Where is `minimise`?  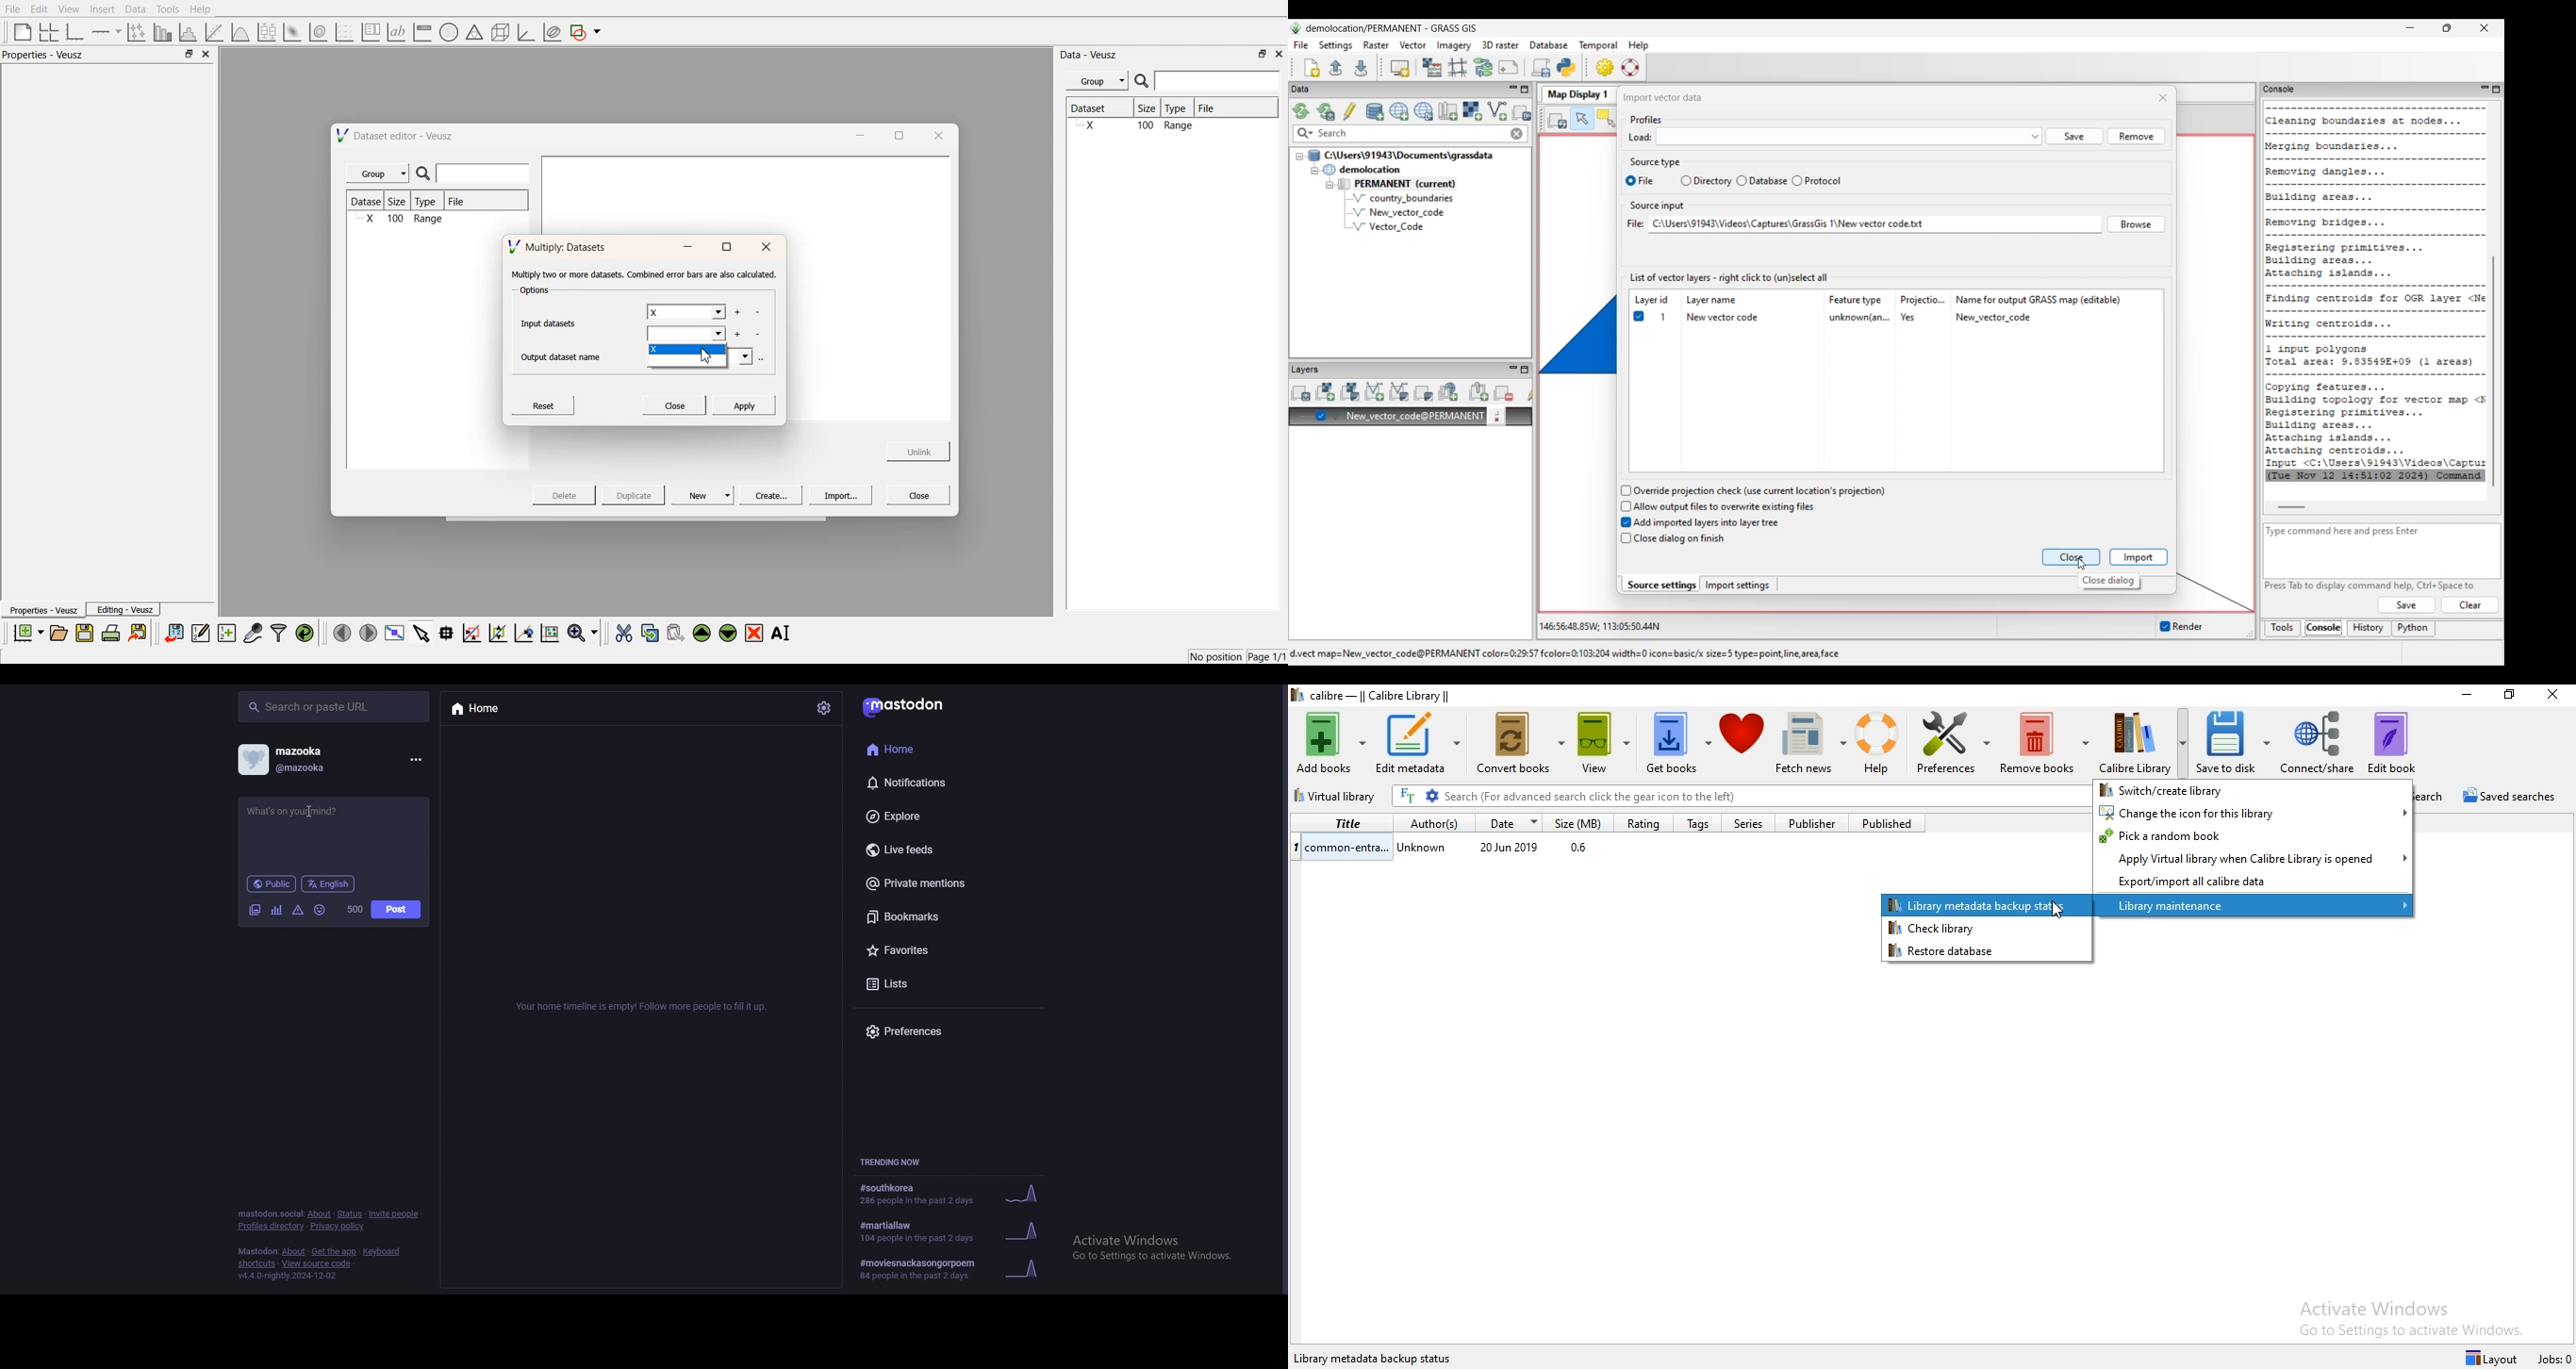 minimise is located at coordinates (687, 248).